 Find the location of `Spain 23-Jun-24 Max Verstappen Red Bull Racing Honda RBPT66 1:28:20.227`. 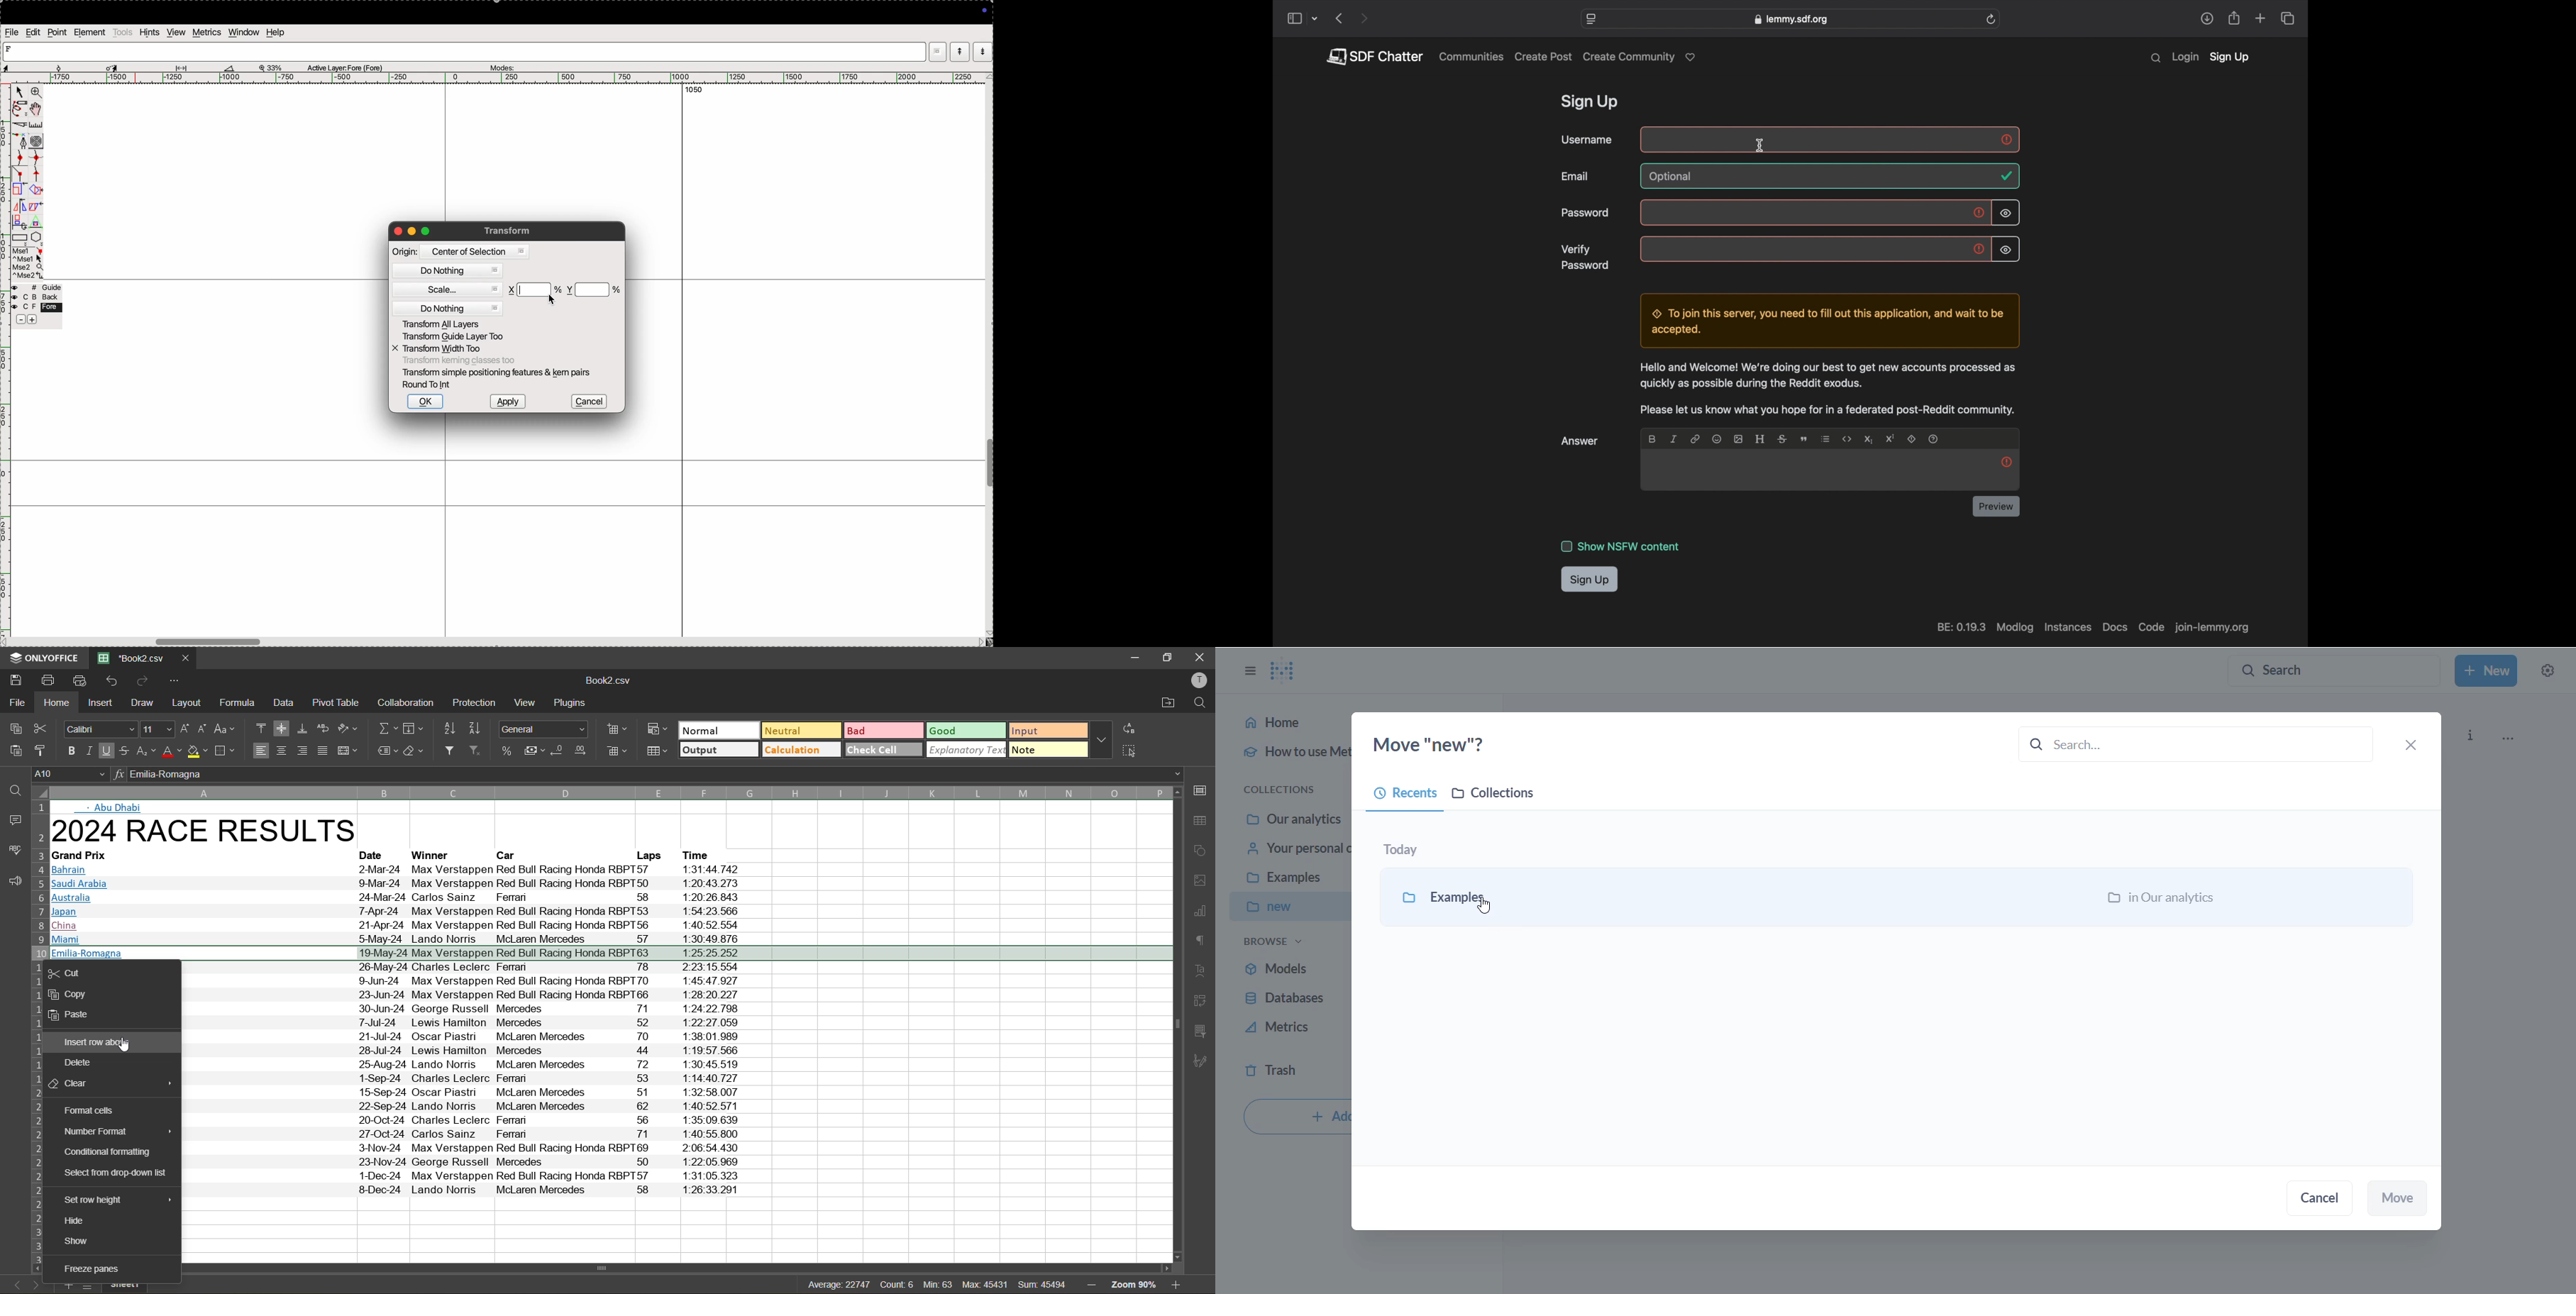

Spain 23-Jun-24 Max Verstappen Red Bull Racing Honda RBPT66 1:28:20.227 is located at coordinates (463, 995).